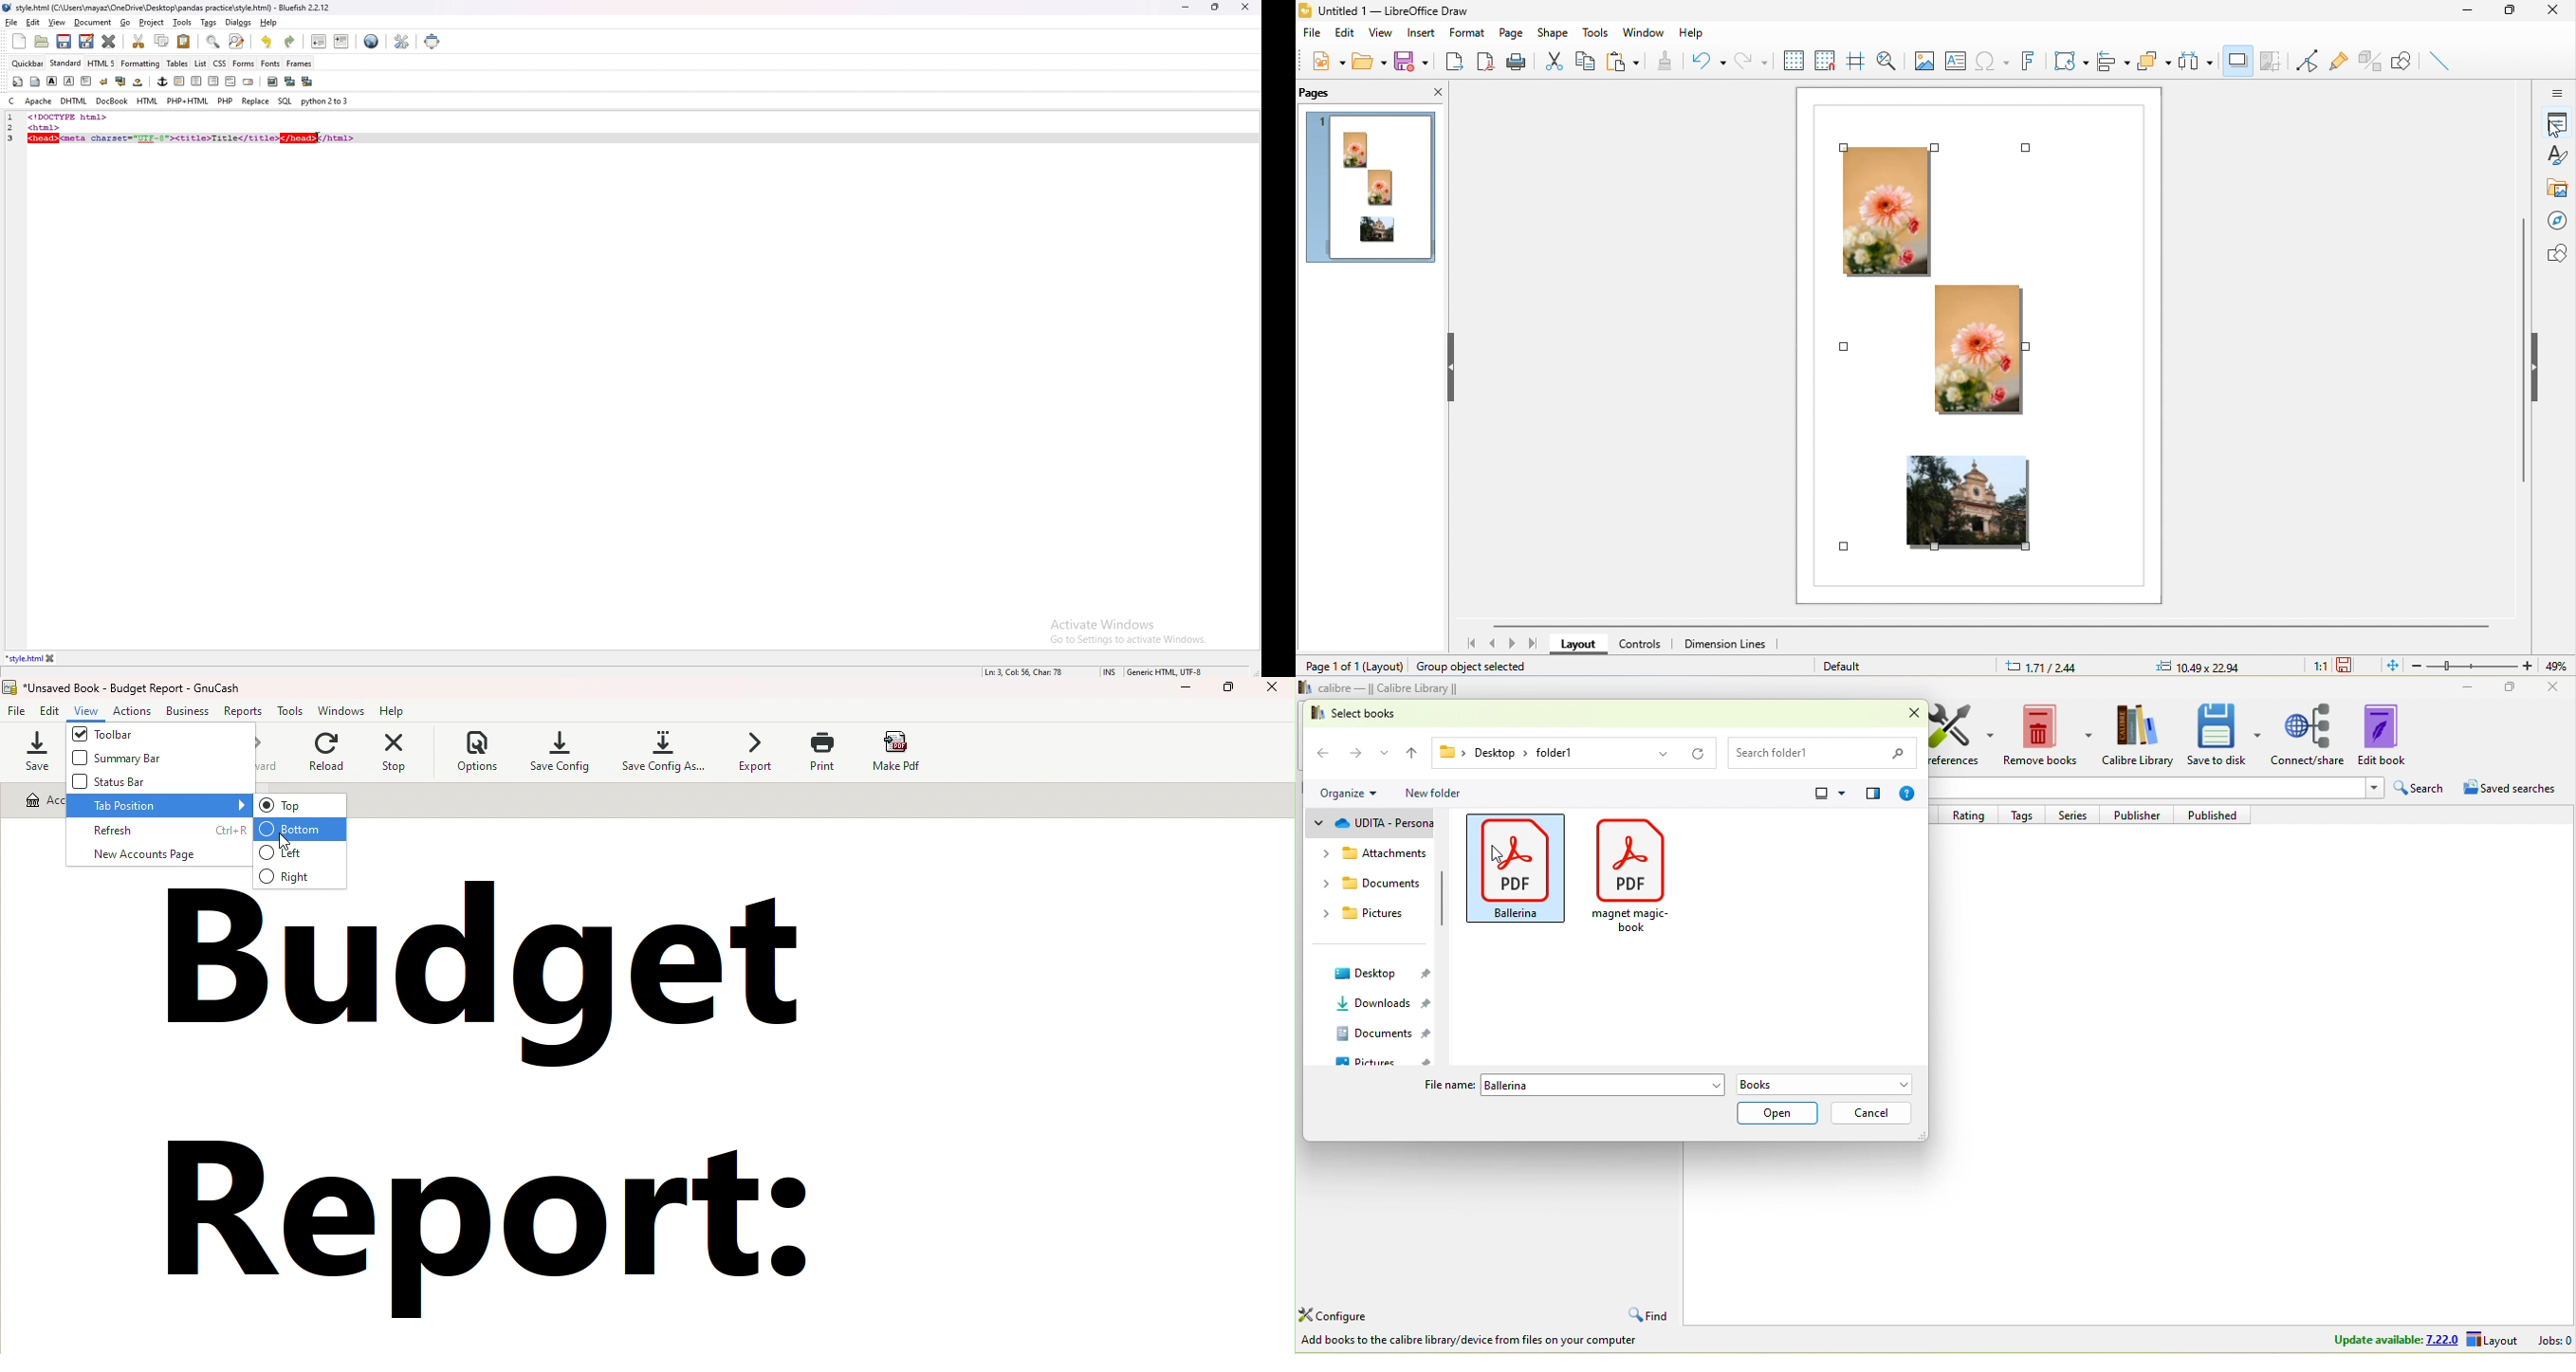 The height and width of the screenshot is (1372, 2576). What do you see at coordinates (2352, 665) in the screenshot?
I see `the document has not been modified since the last save` at bounding box center [2352, 665].